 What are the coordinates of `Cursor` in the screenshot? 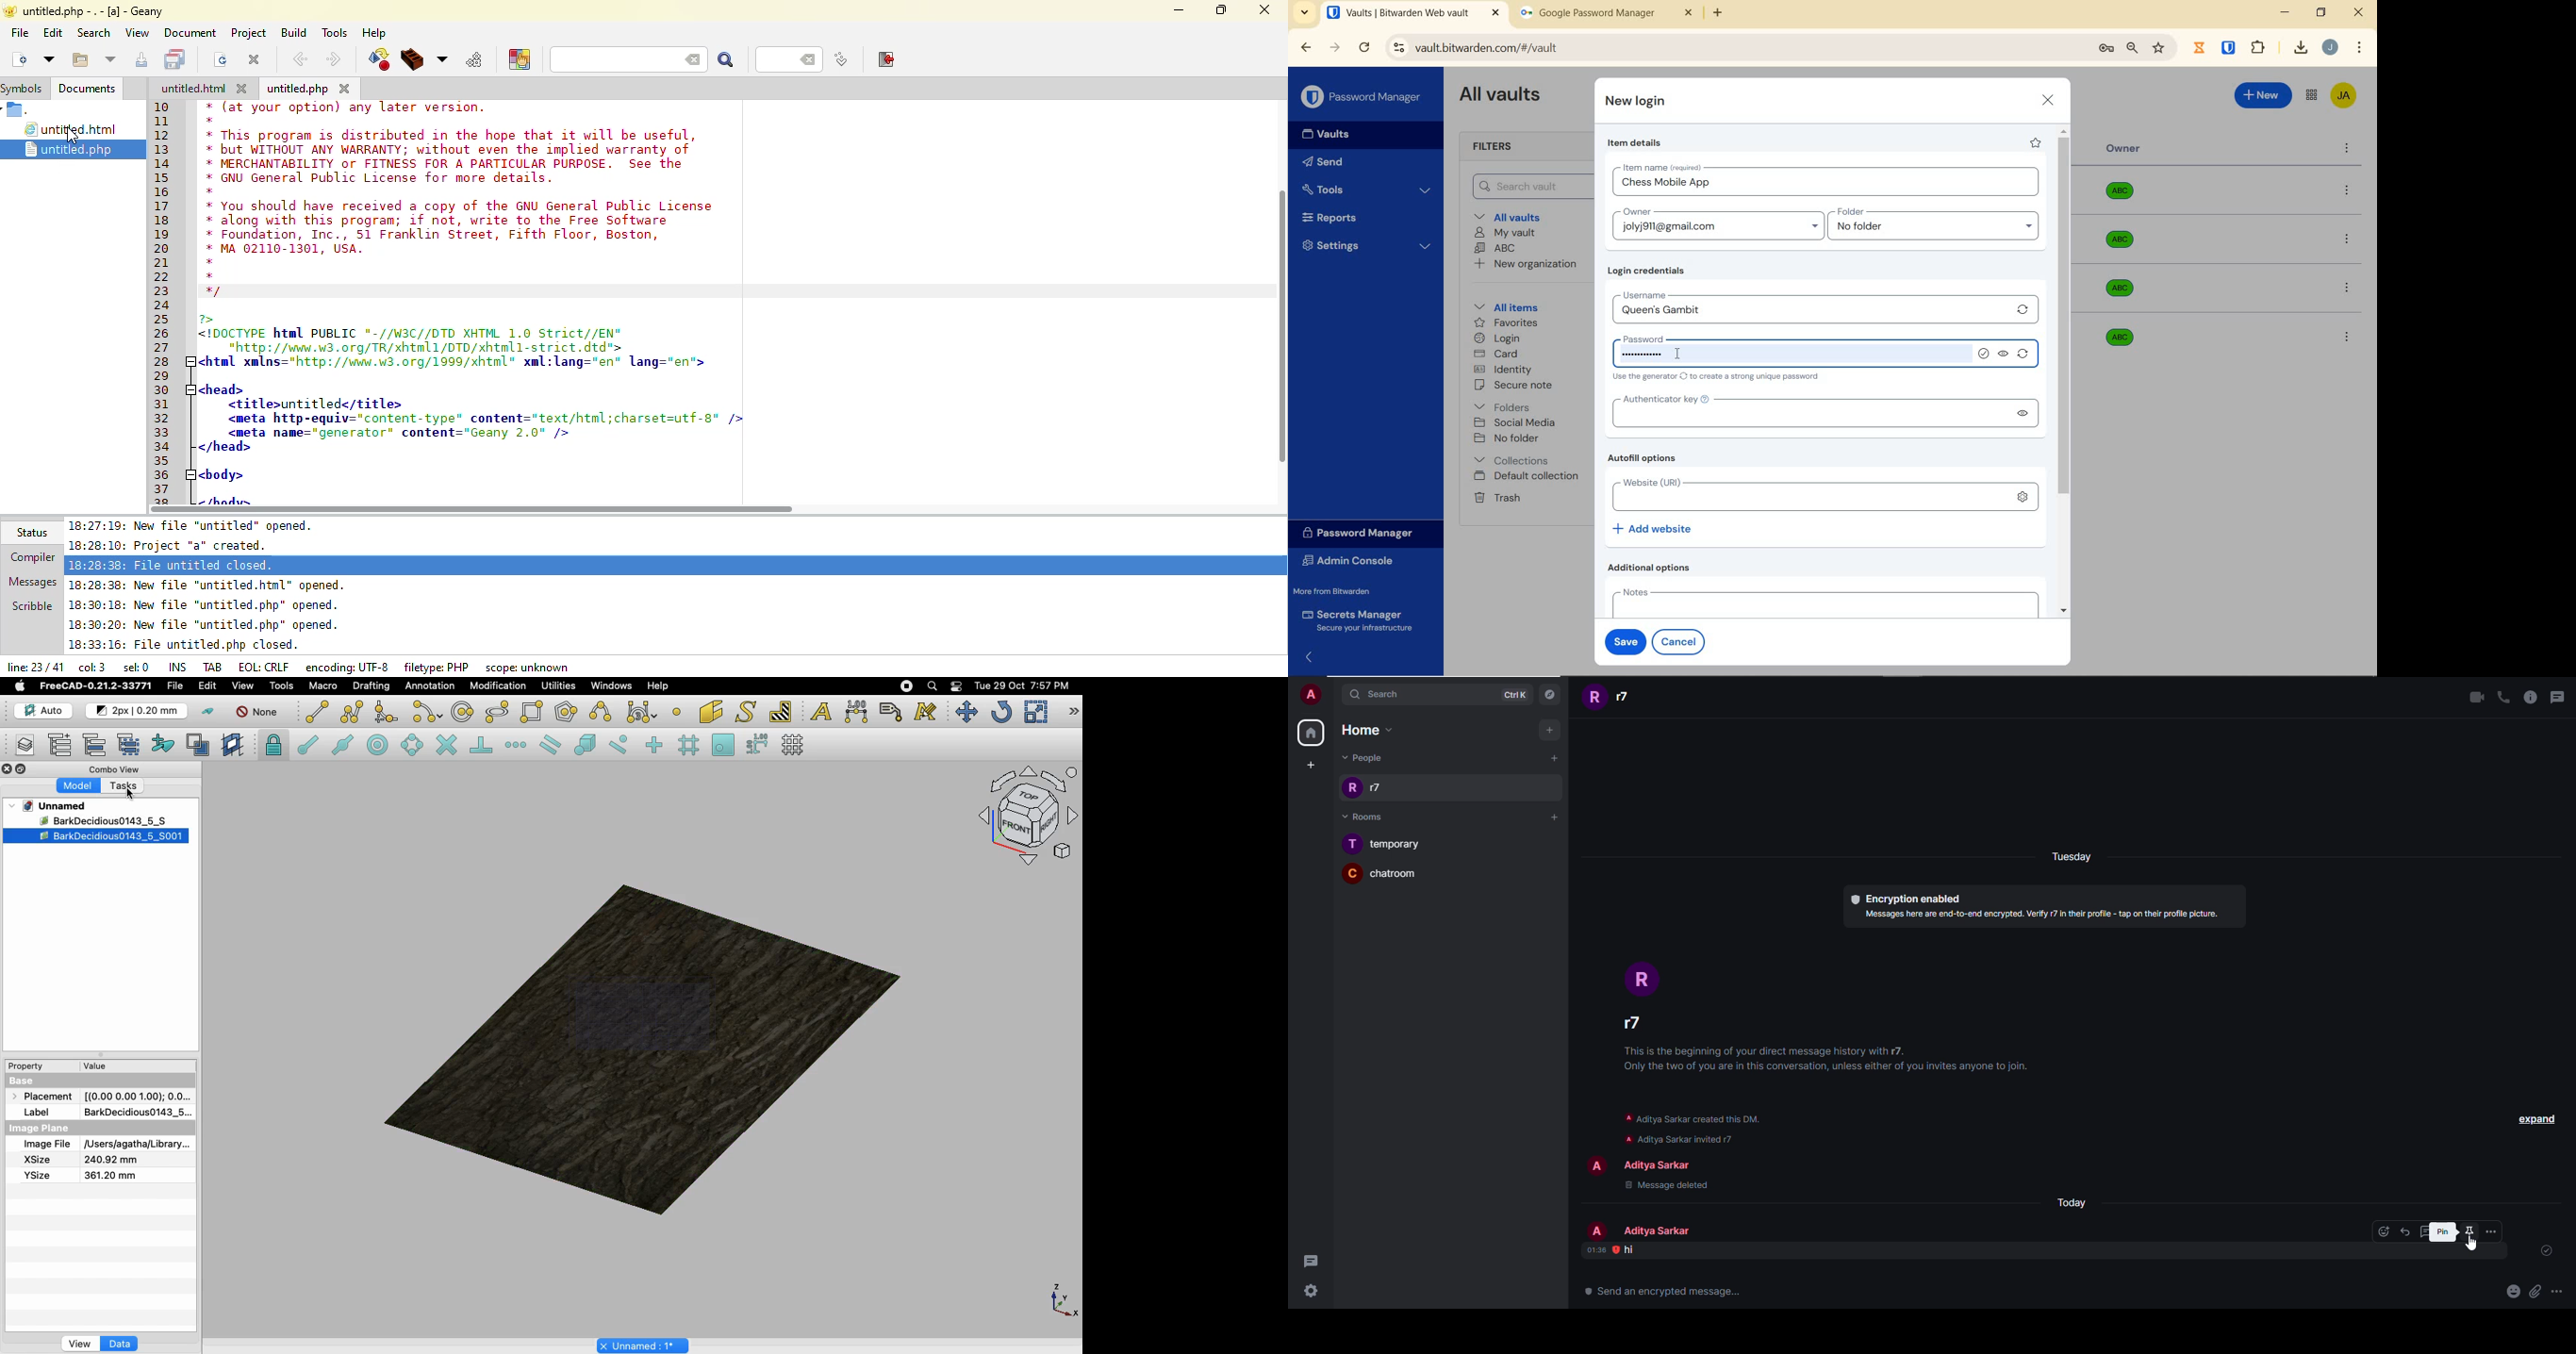 It's located at (2473, 1243).